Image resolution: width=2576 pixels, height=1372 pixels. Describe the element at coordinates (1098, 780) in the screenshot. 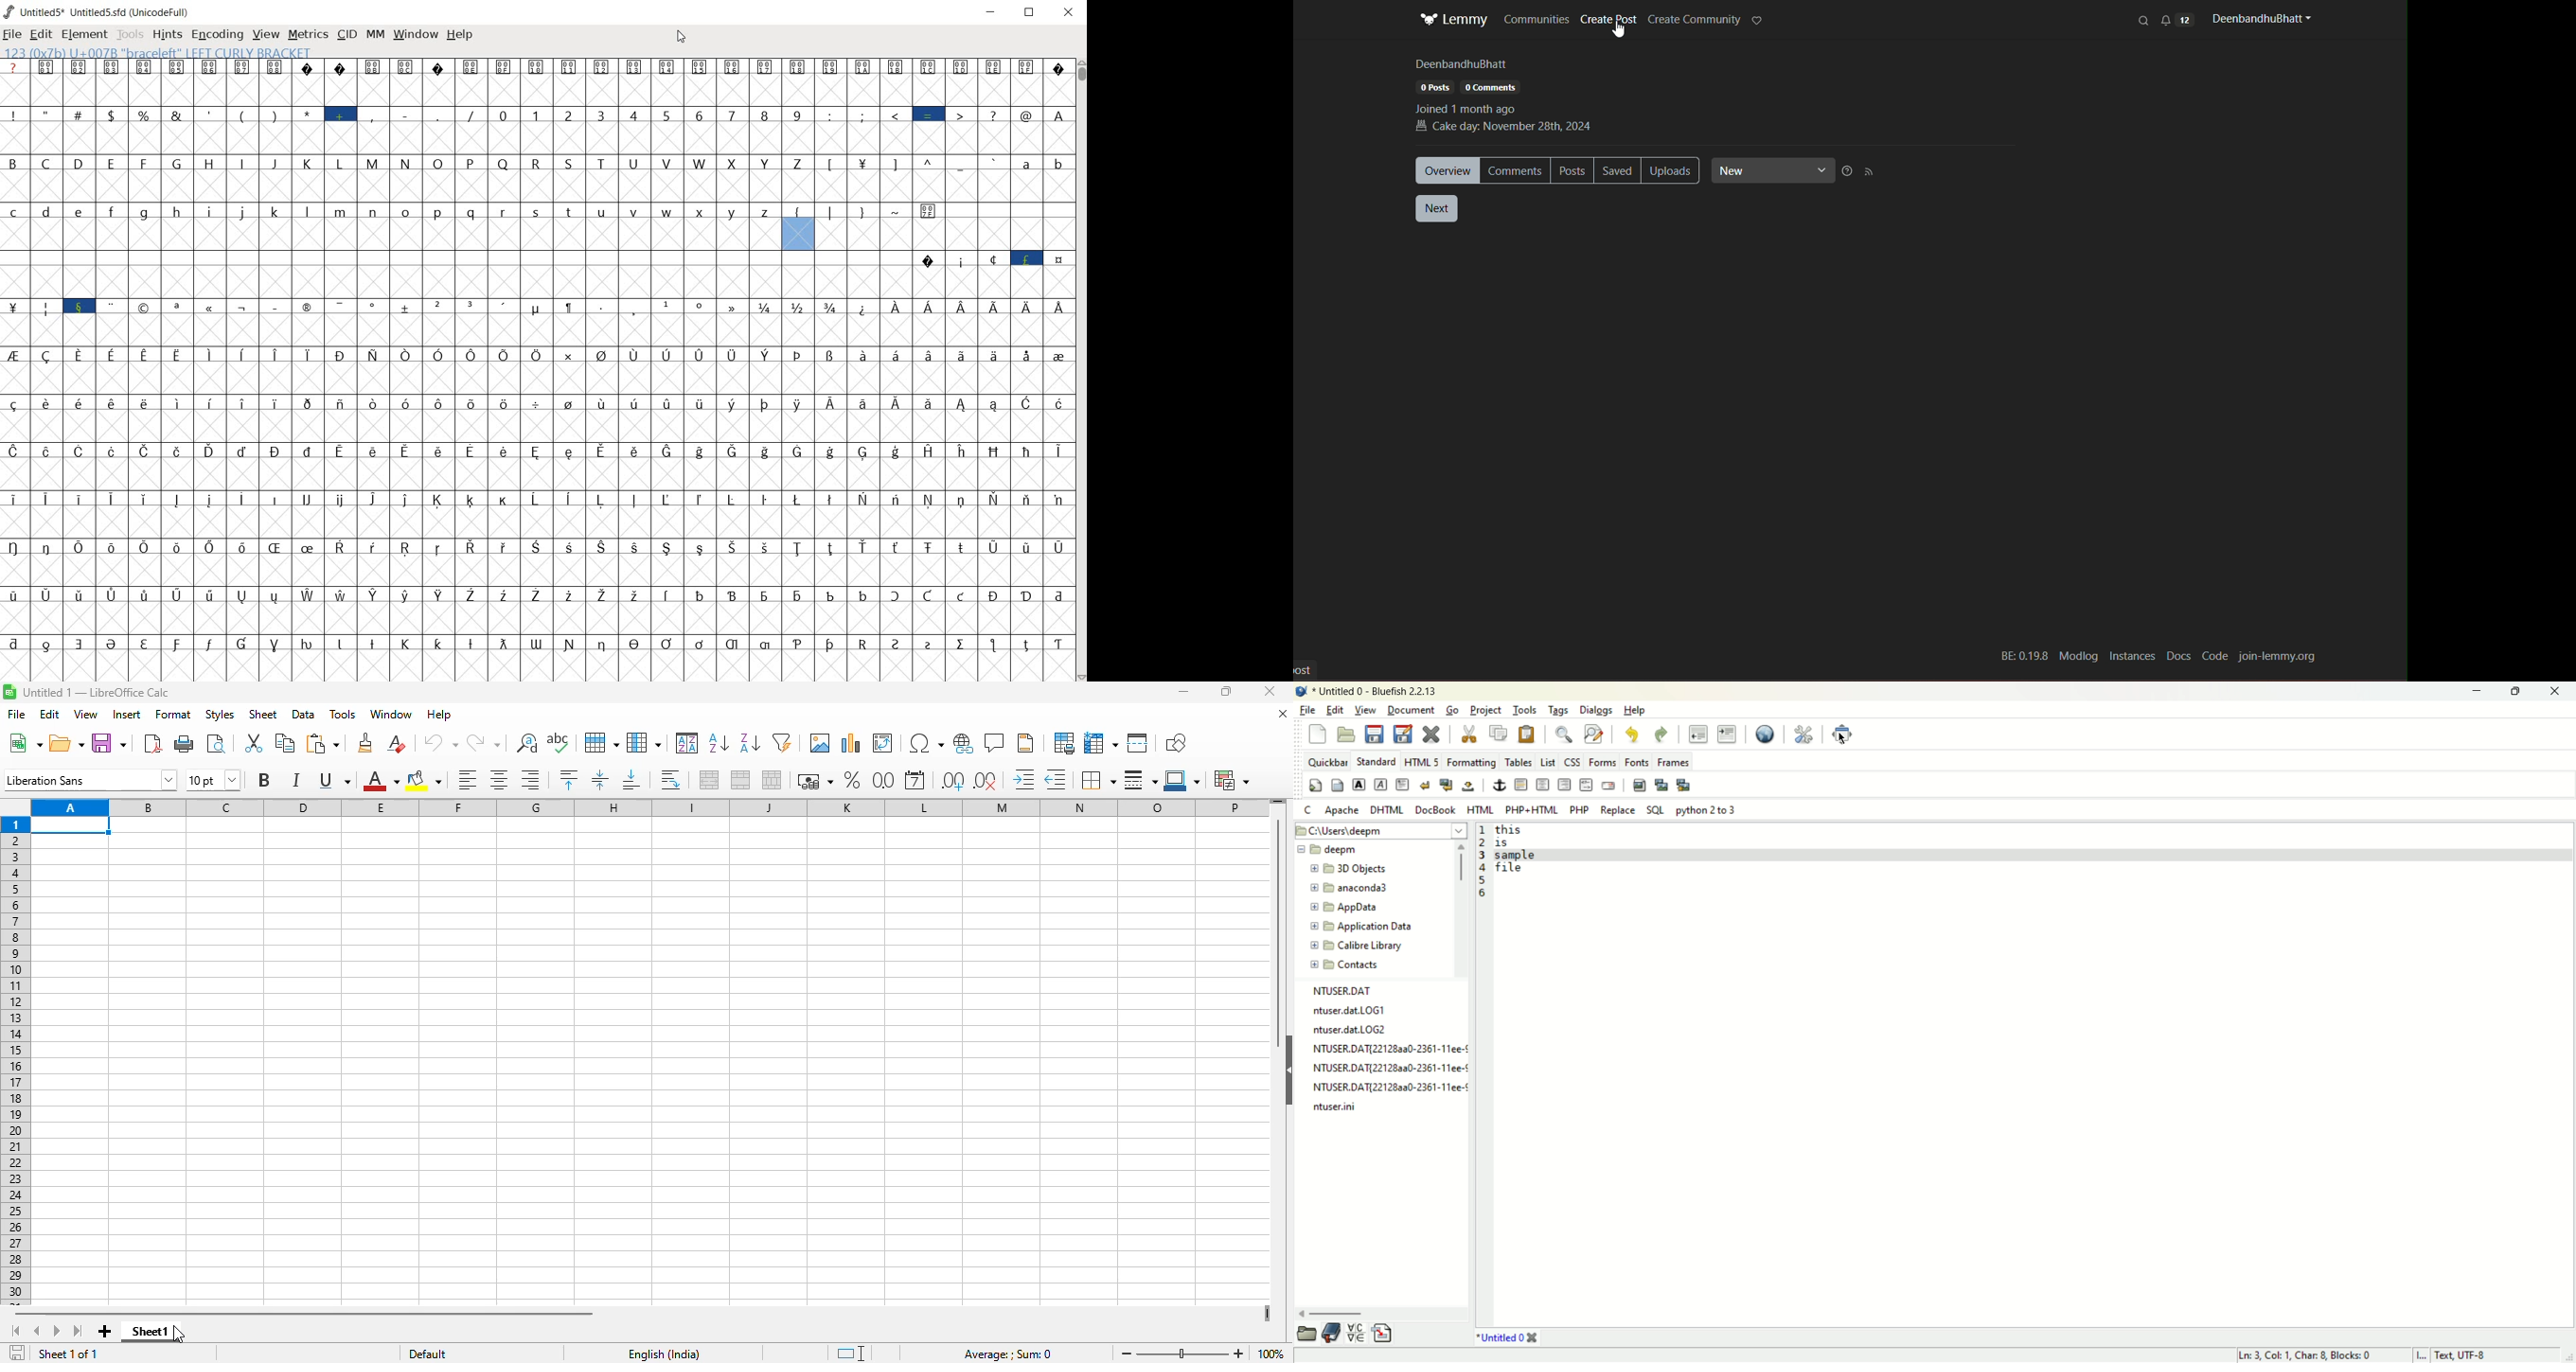

I see `borders` at that location.